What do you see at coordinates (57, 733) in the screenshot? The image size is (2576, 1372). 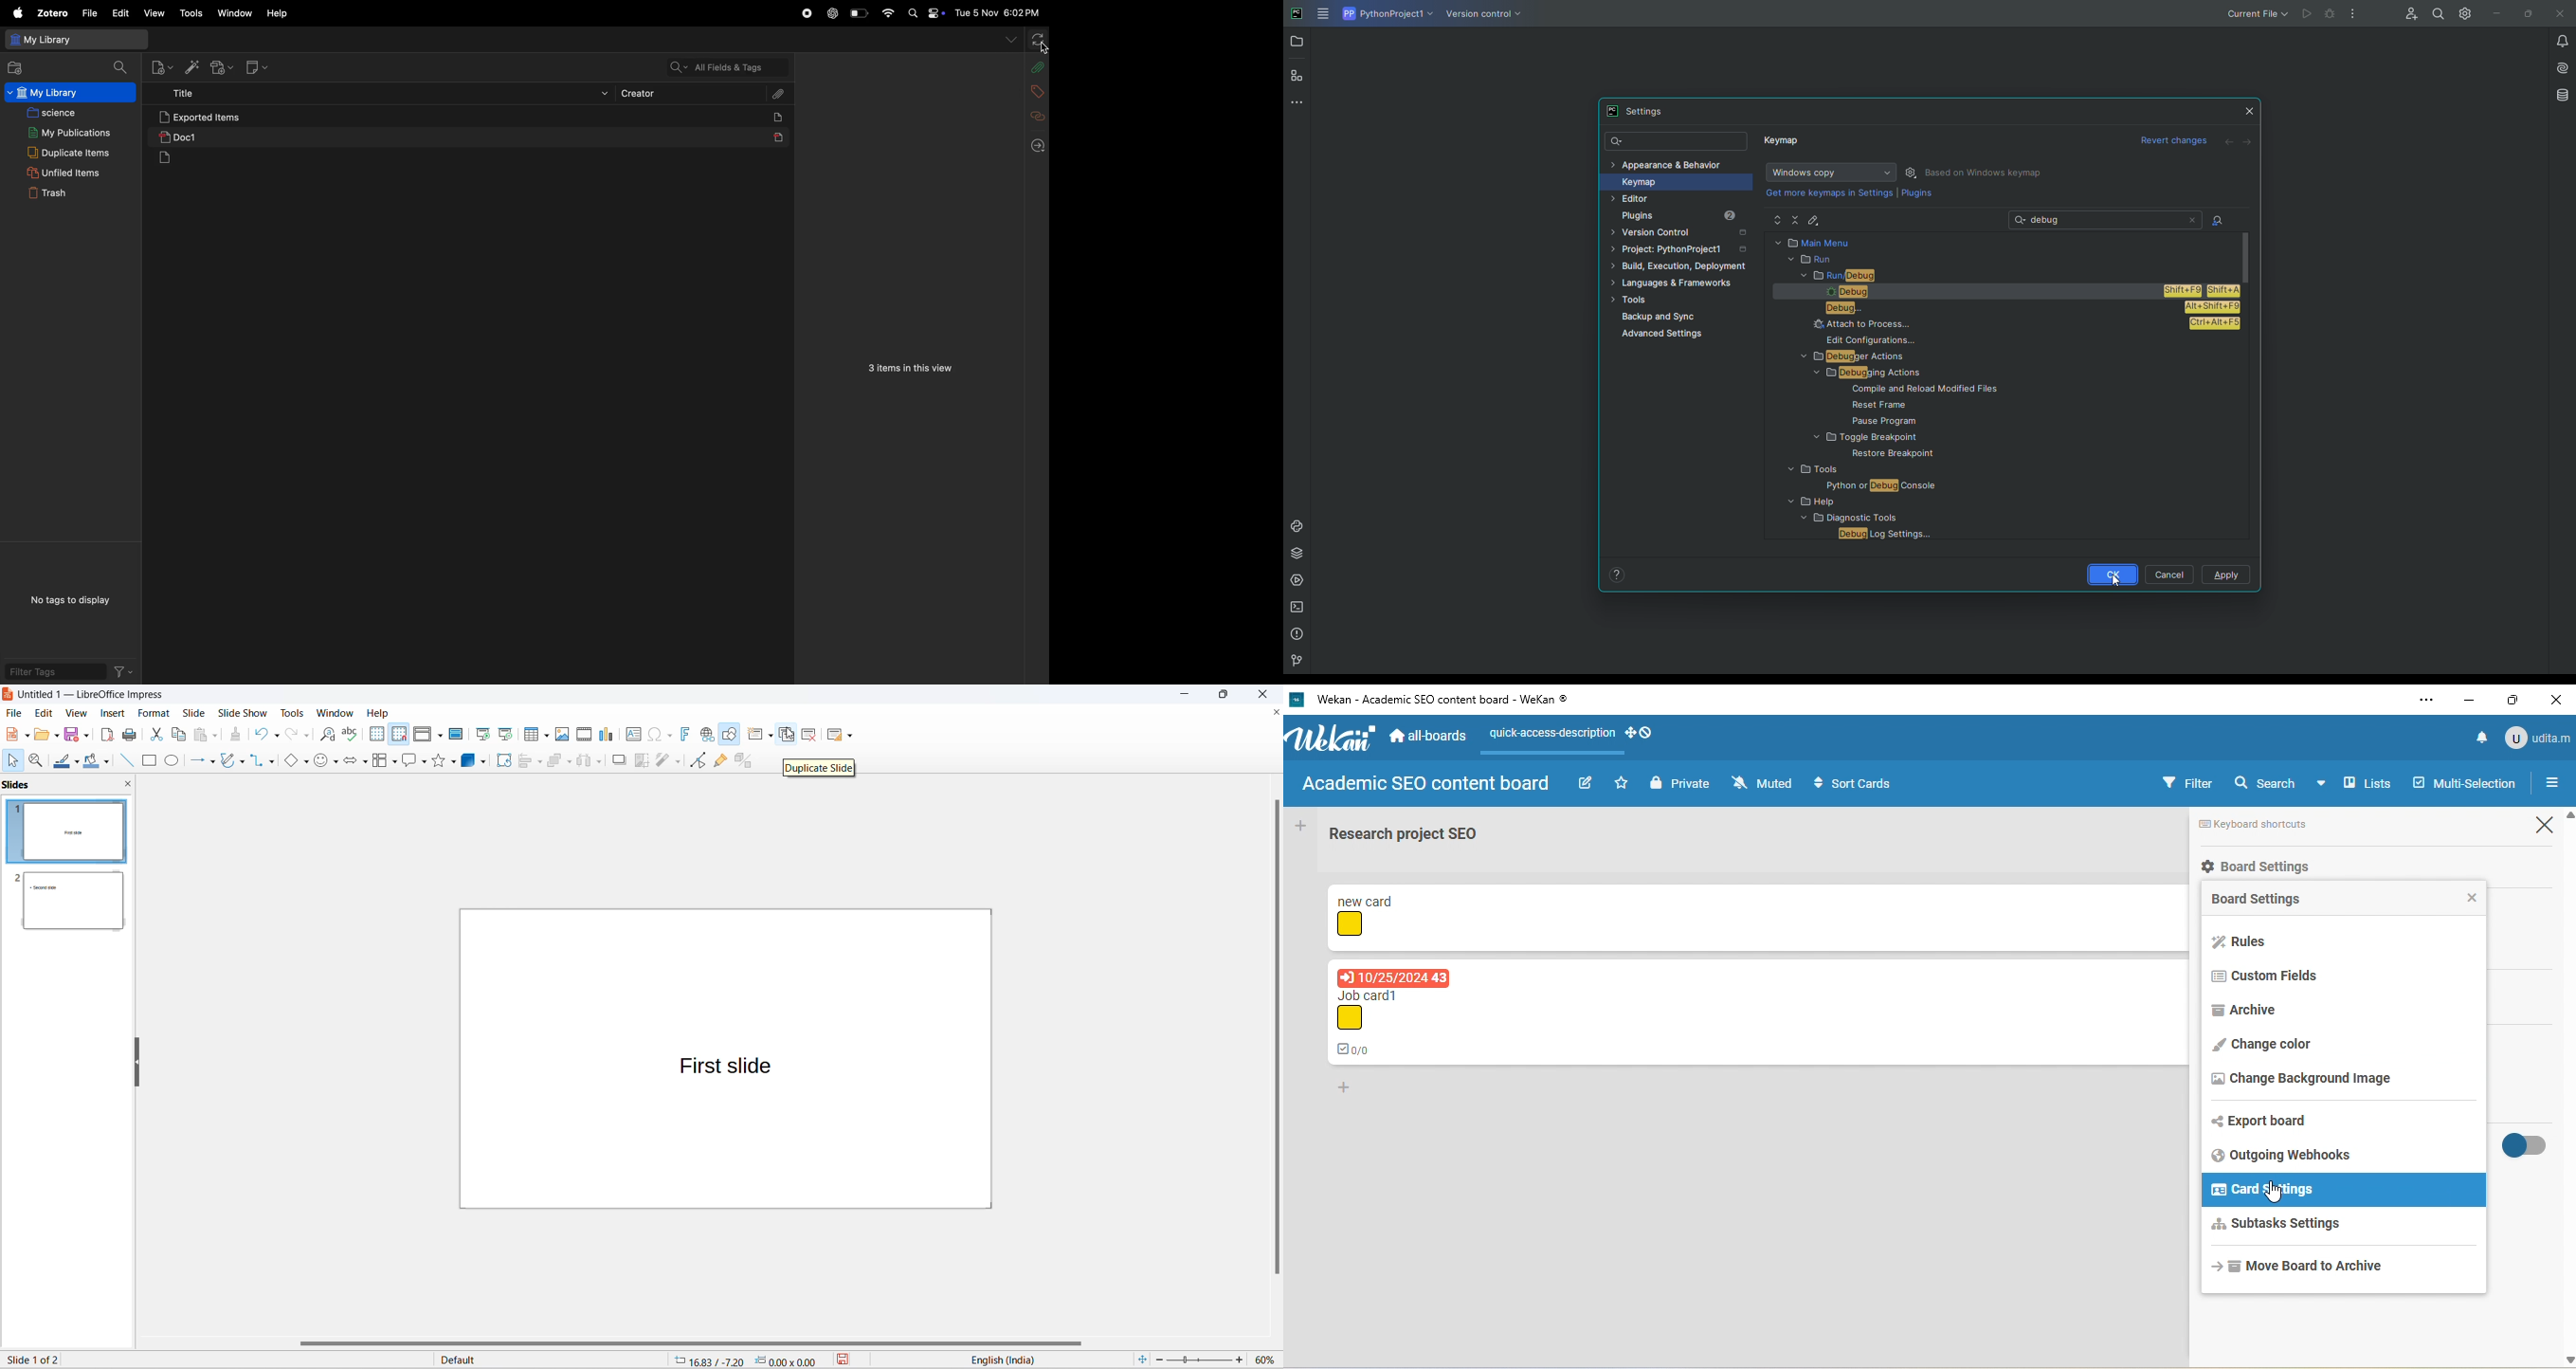 I see `open options` at bounding box center [57, 733].